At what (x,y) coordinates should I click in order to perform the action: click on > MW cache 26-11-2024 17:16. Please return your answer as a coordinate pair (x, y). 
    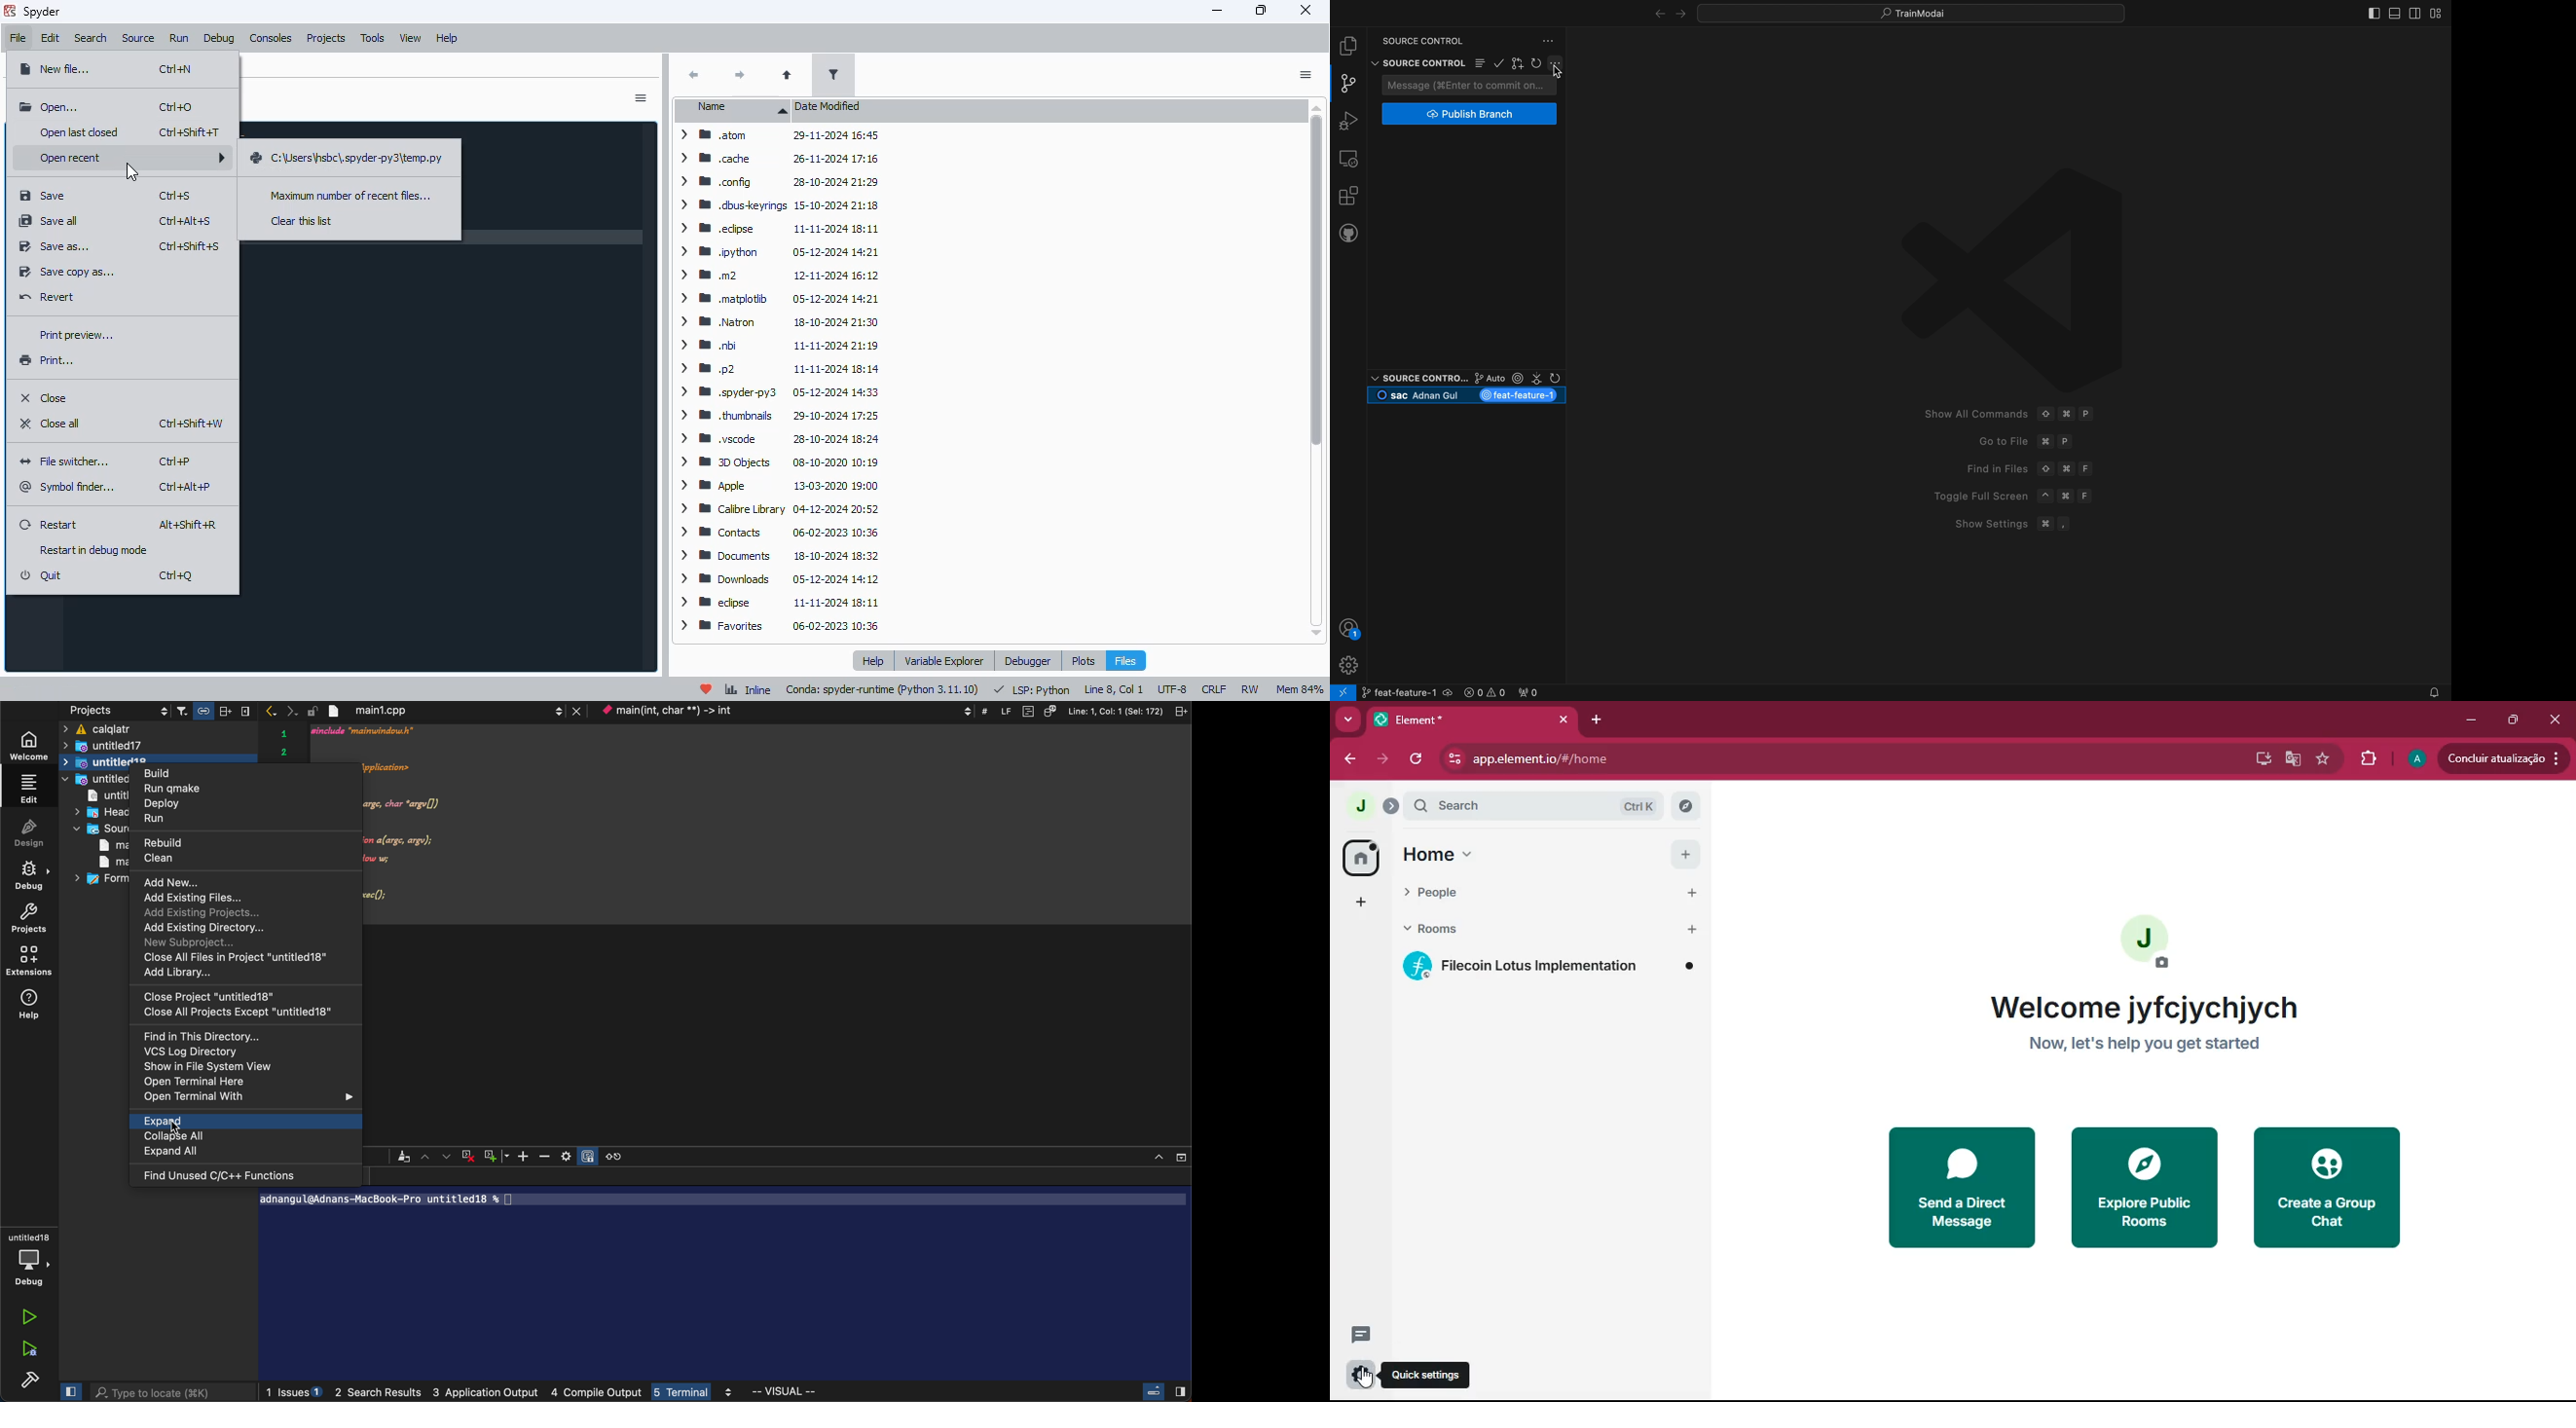
    Looking at the image, I should click on (780, 159).